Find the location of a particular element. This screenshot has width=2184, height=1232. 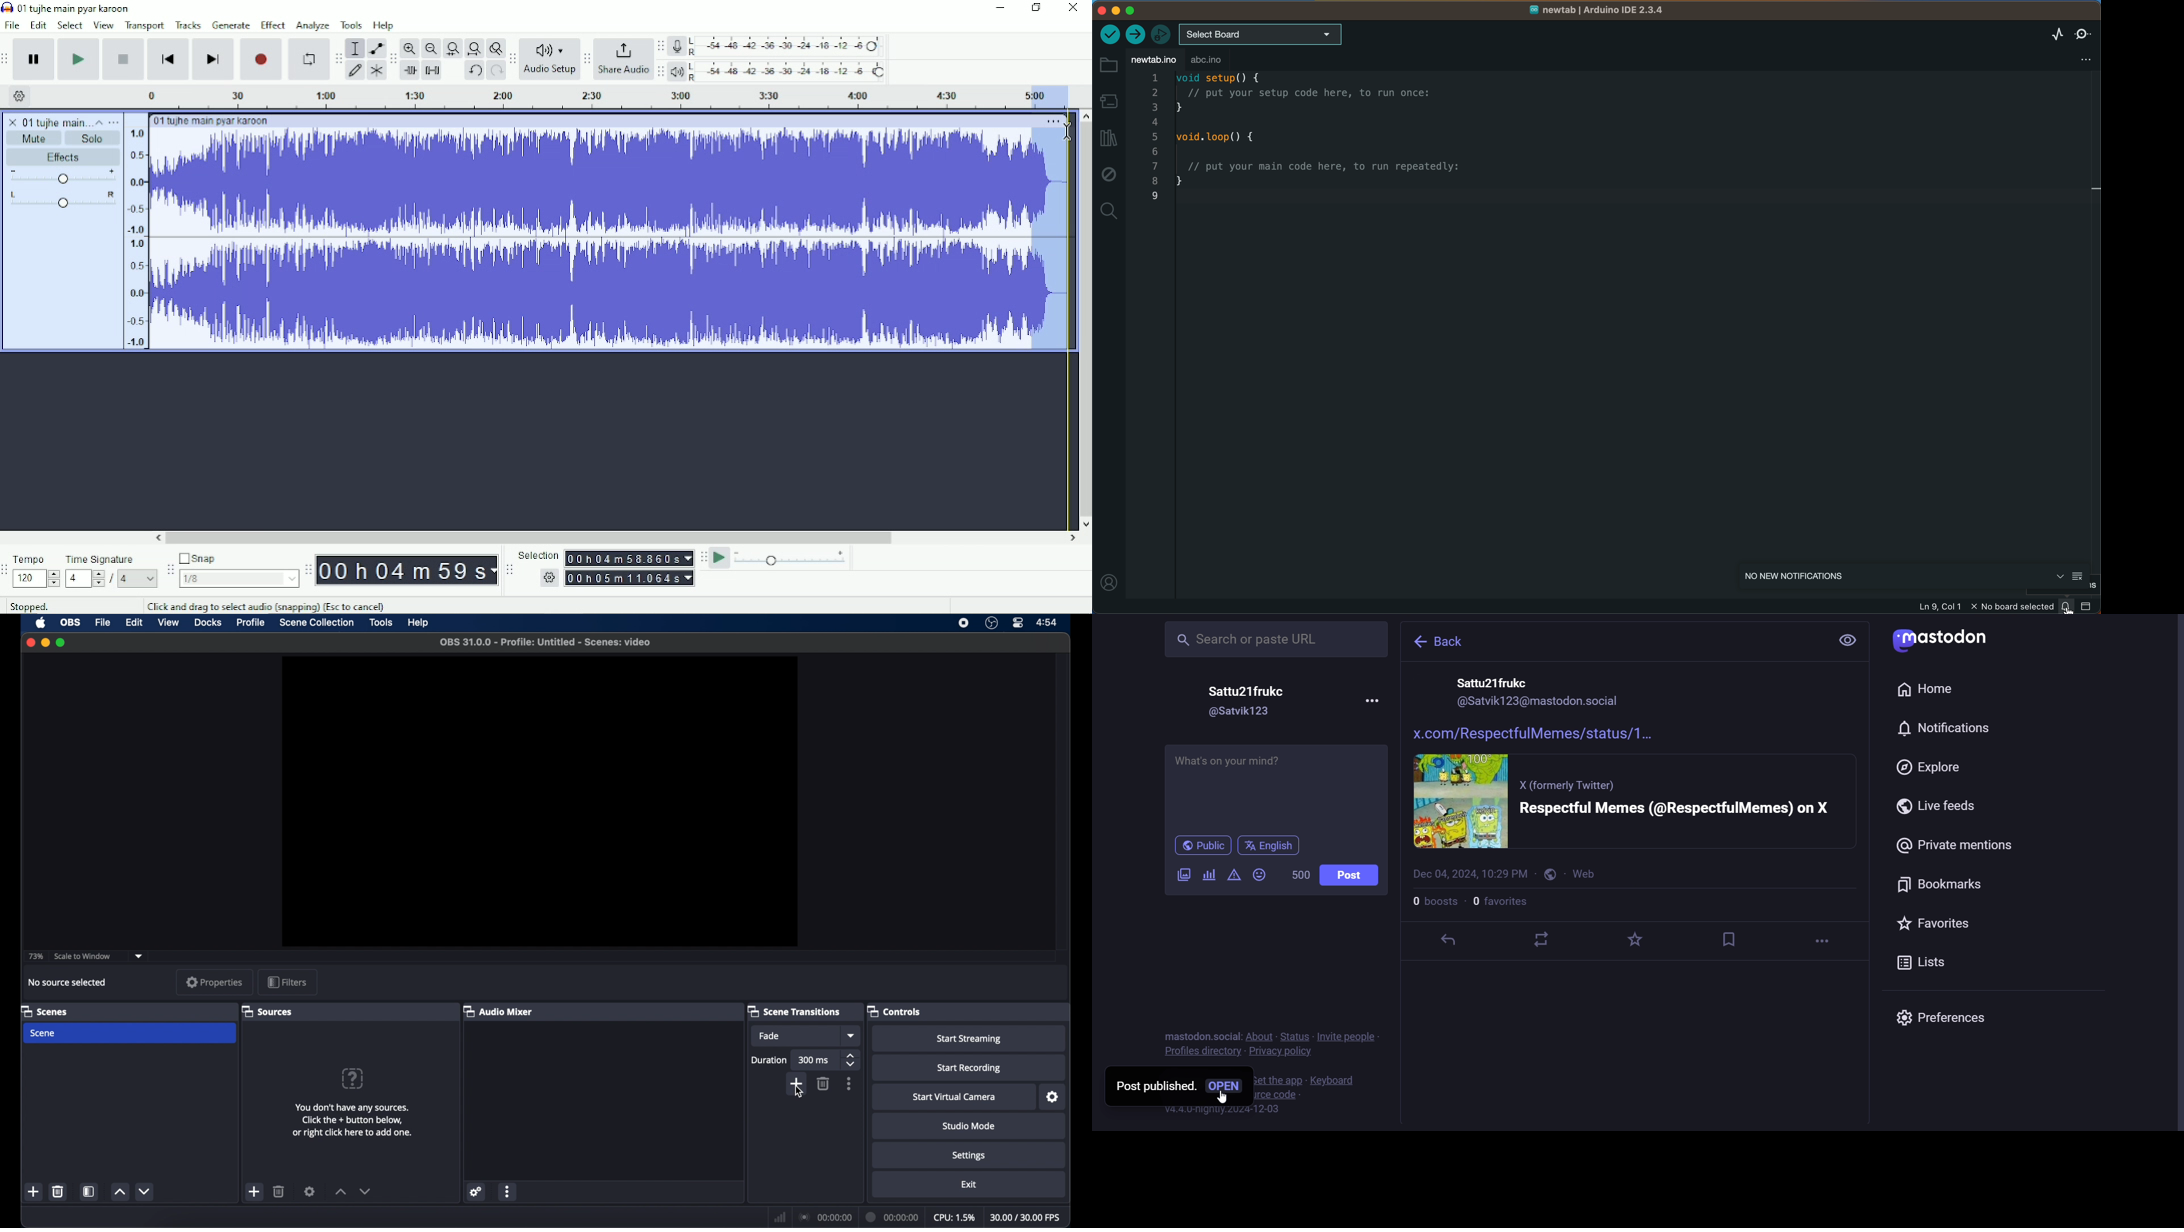

Draw tool is located at coordinates (354, 70).